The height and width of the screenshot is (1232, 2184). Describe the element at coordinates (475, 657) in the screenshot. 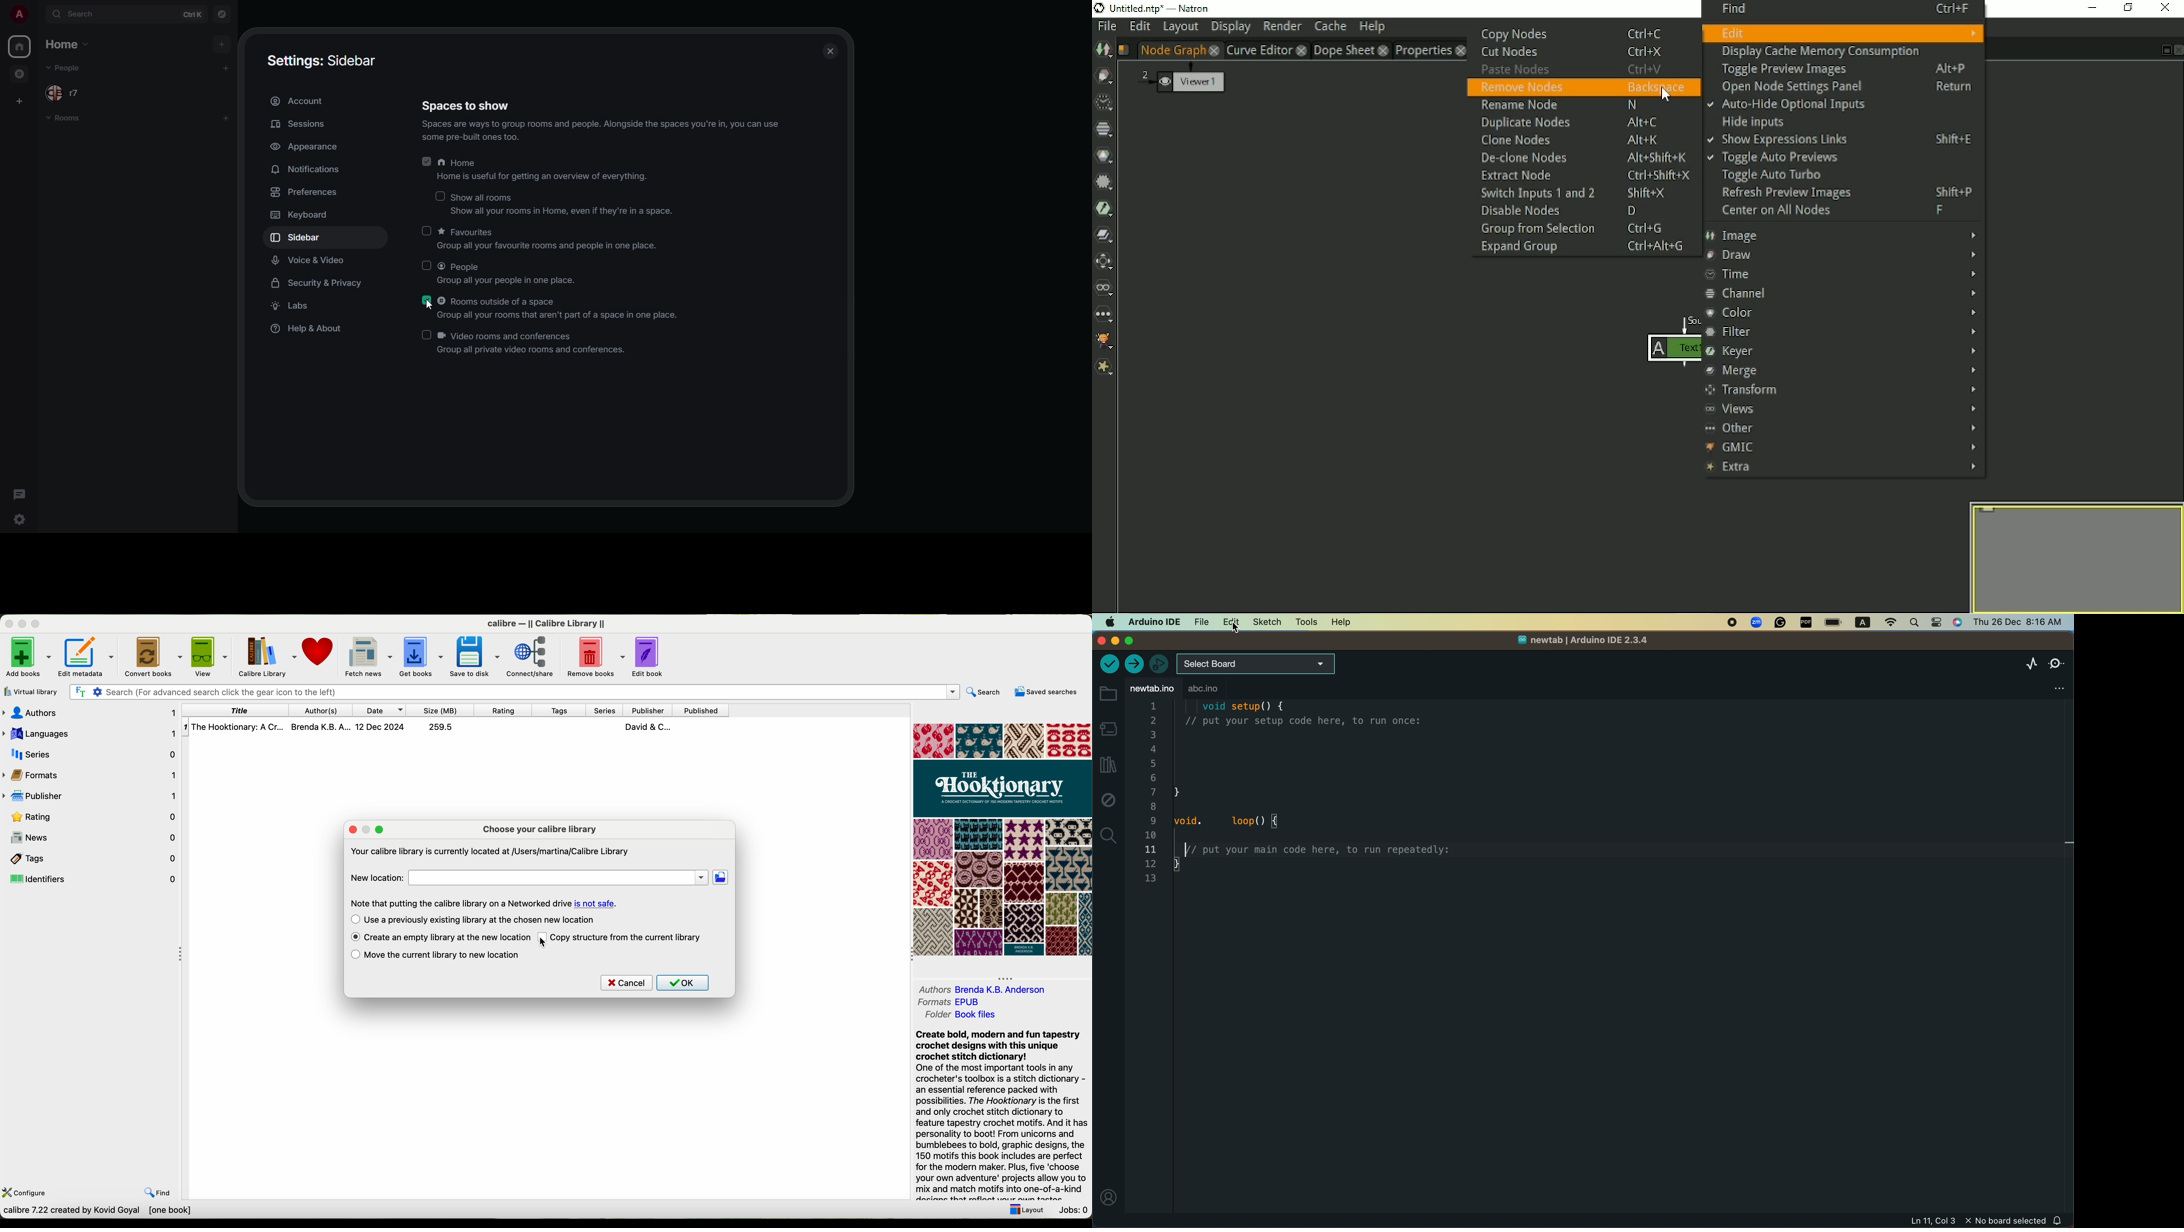

I see `save to disk` at that location.